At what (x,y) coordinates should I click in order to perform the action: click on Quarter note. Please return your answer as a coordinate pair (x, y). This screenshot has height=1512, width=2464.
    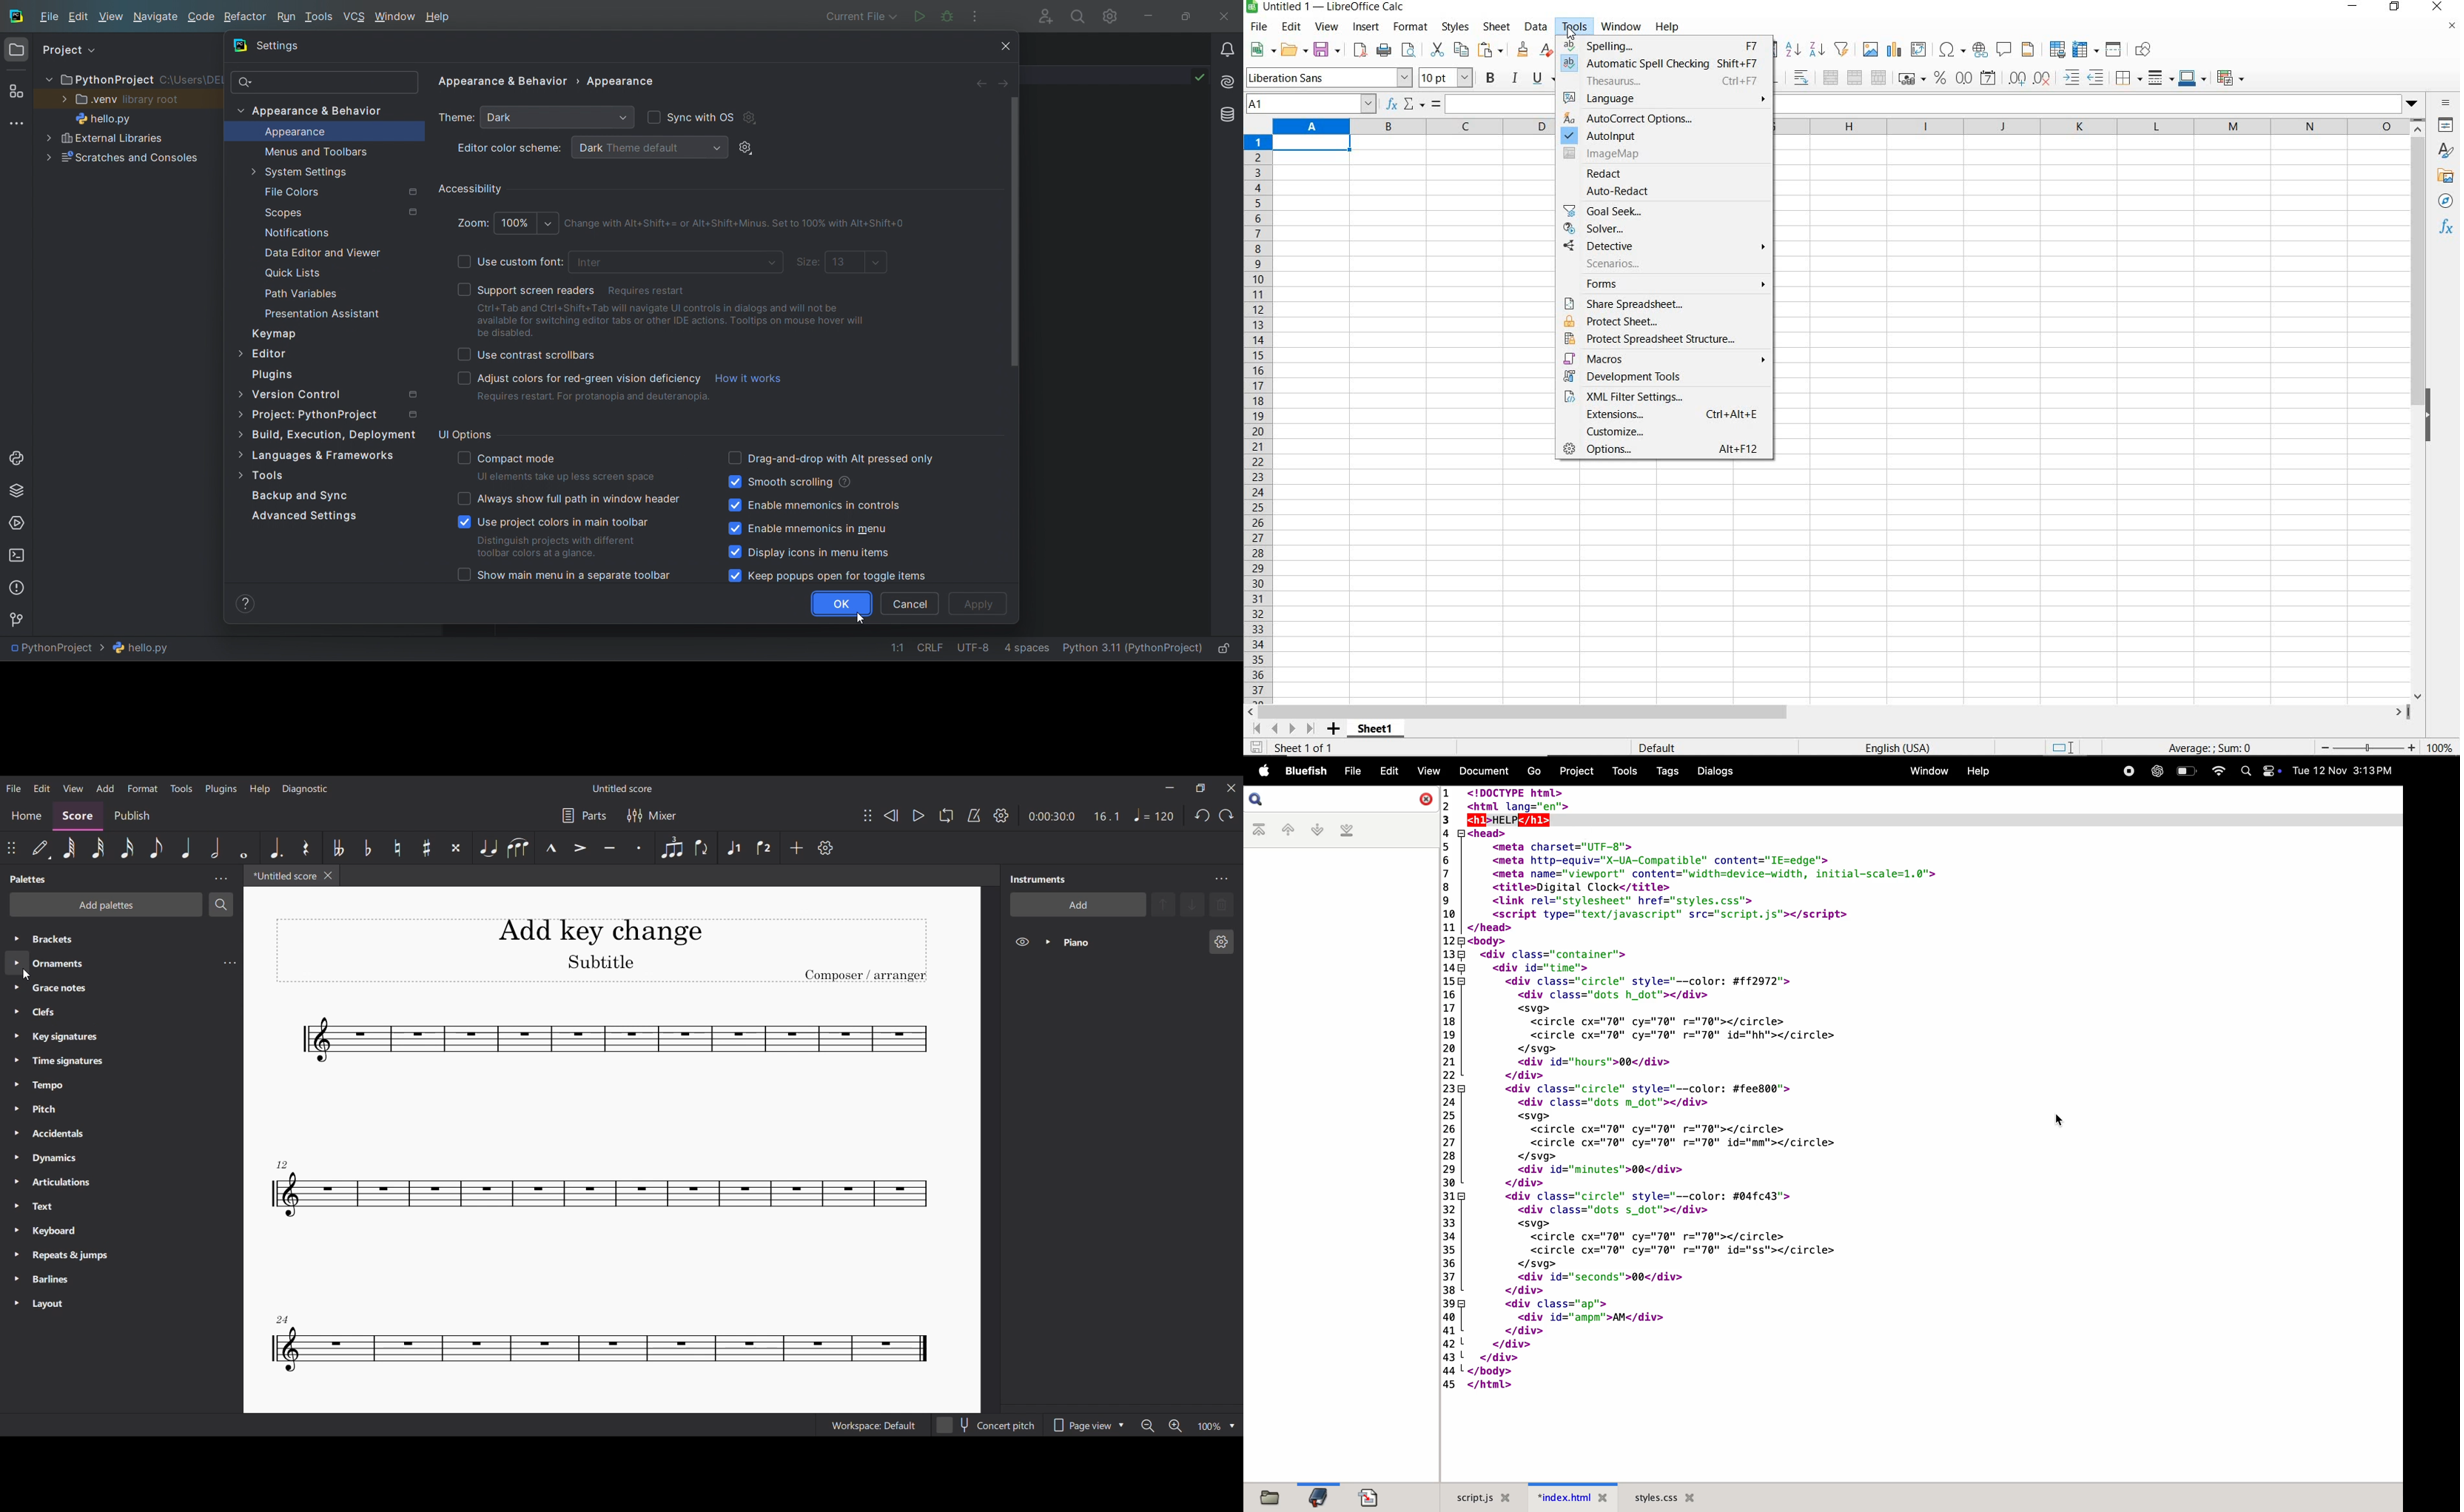
    Looking at the image, I should click on (186, 847).